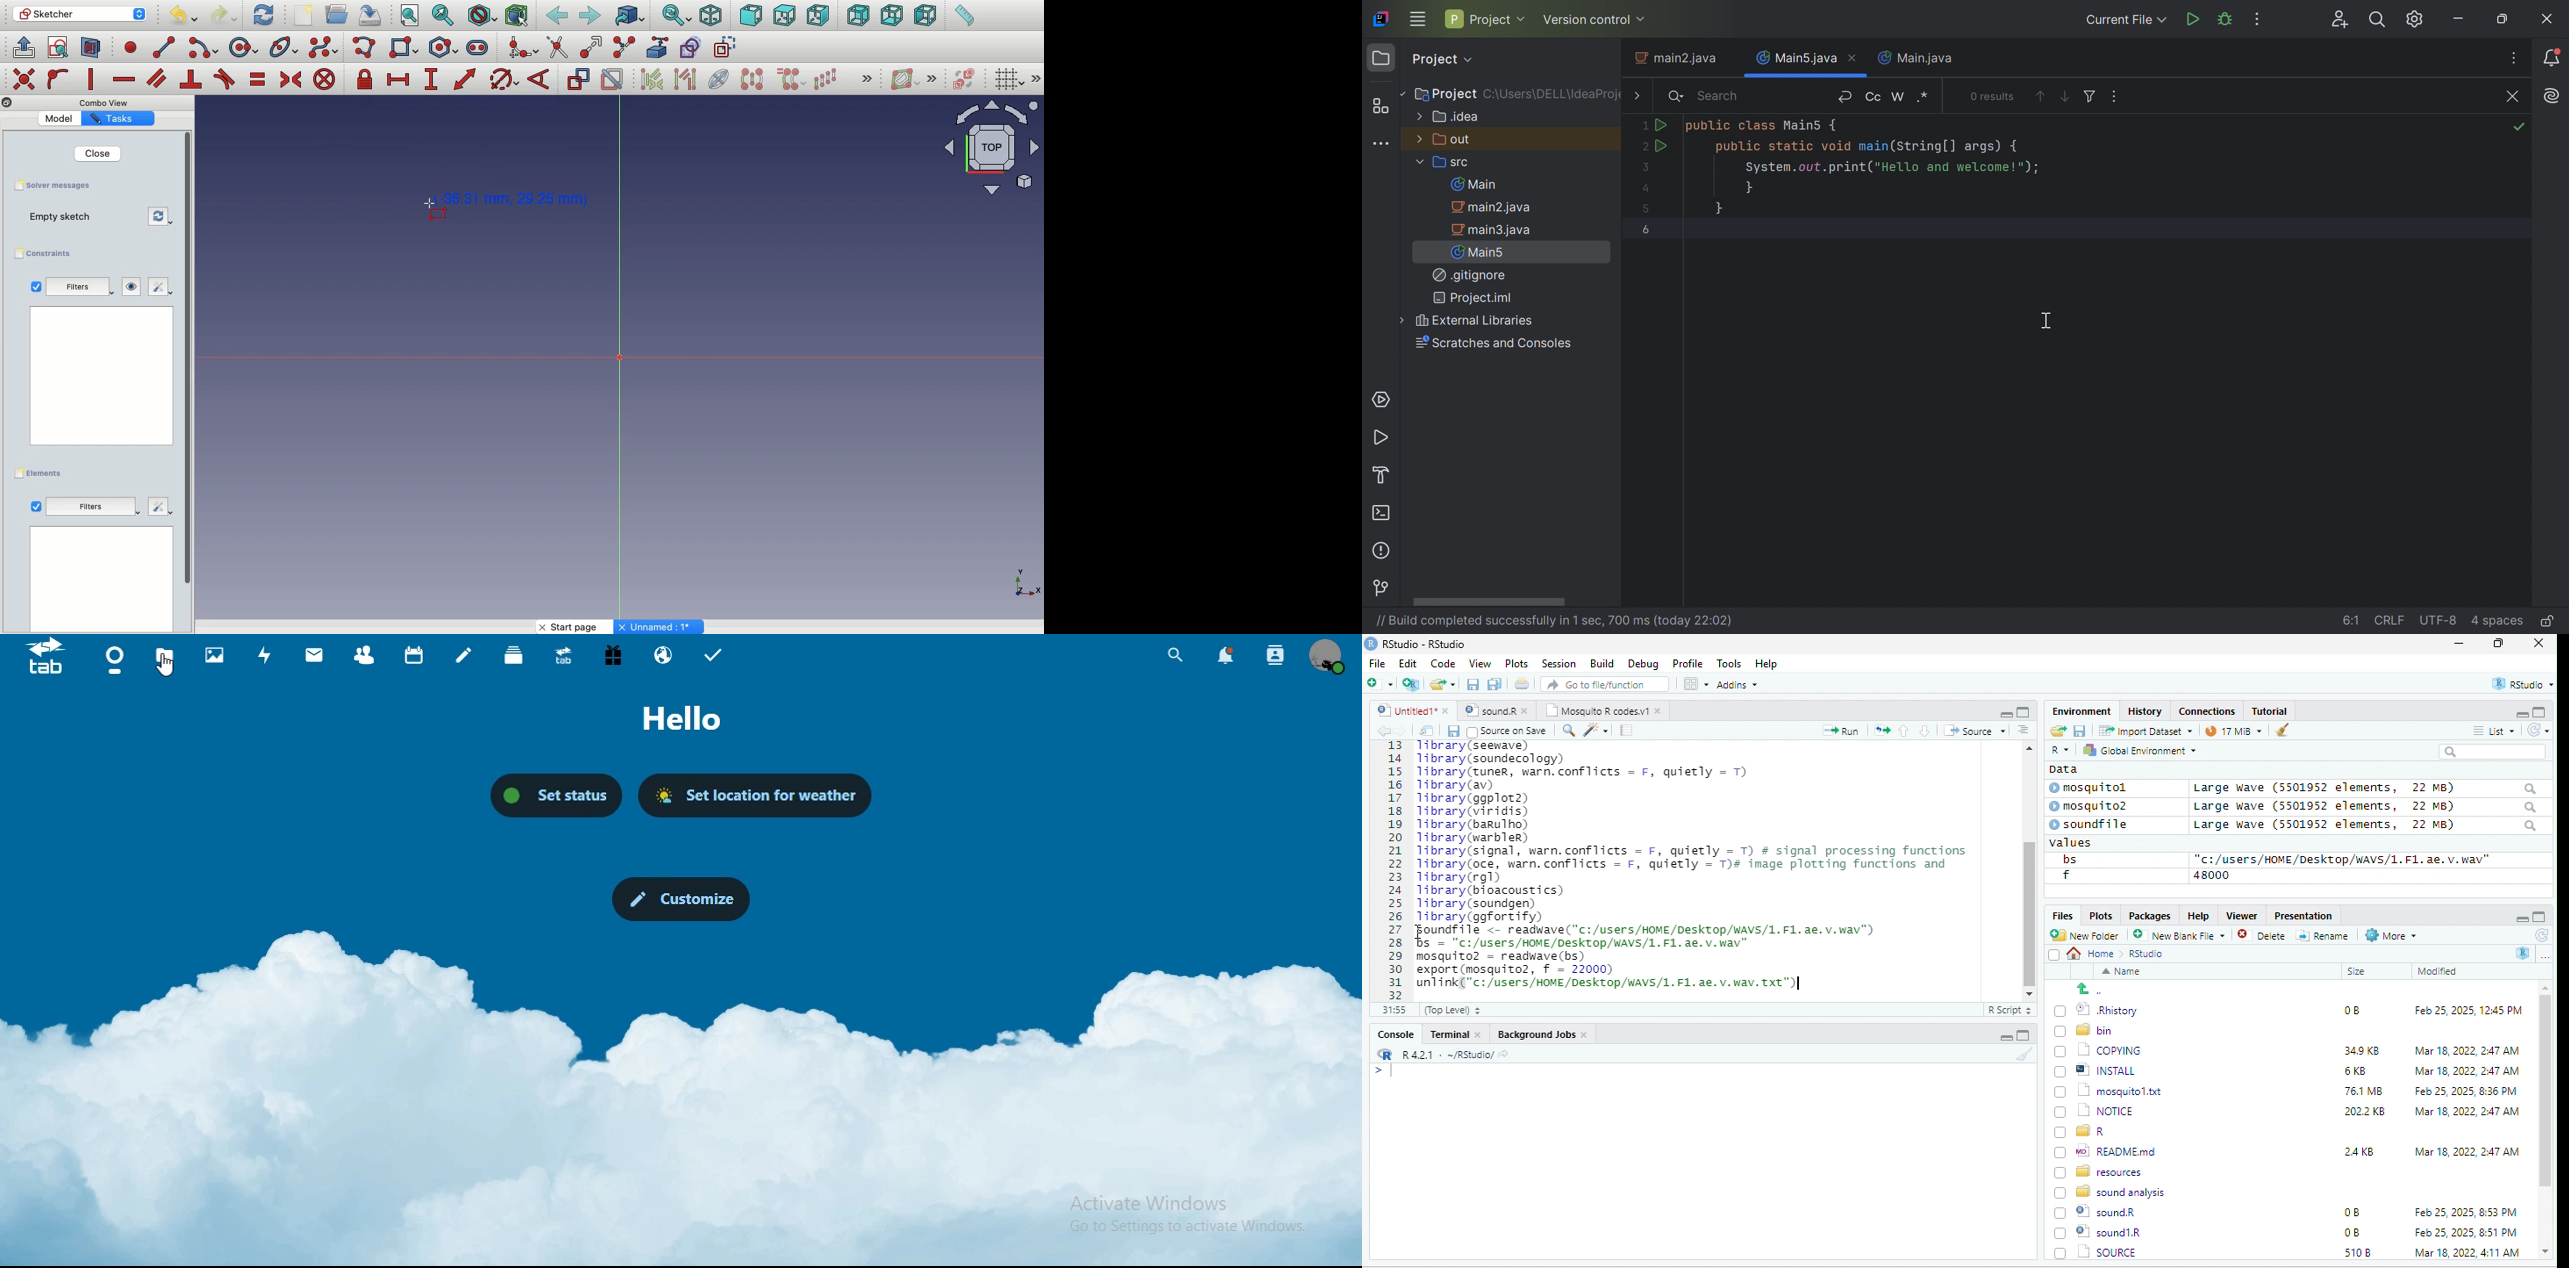  I want to click on brush, so click(2027, 1055).